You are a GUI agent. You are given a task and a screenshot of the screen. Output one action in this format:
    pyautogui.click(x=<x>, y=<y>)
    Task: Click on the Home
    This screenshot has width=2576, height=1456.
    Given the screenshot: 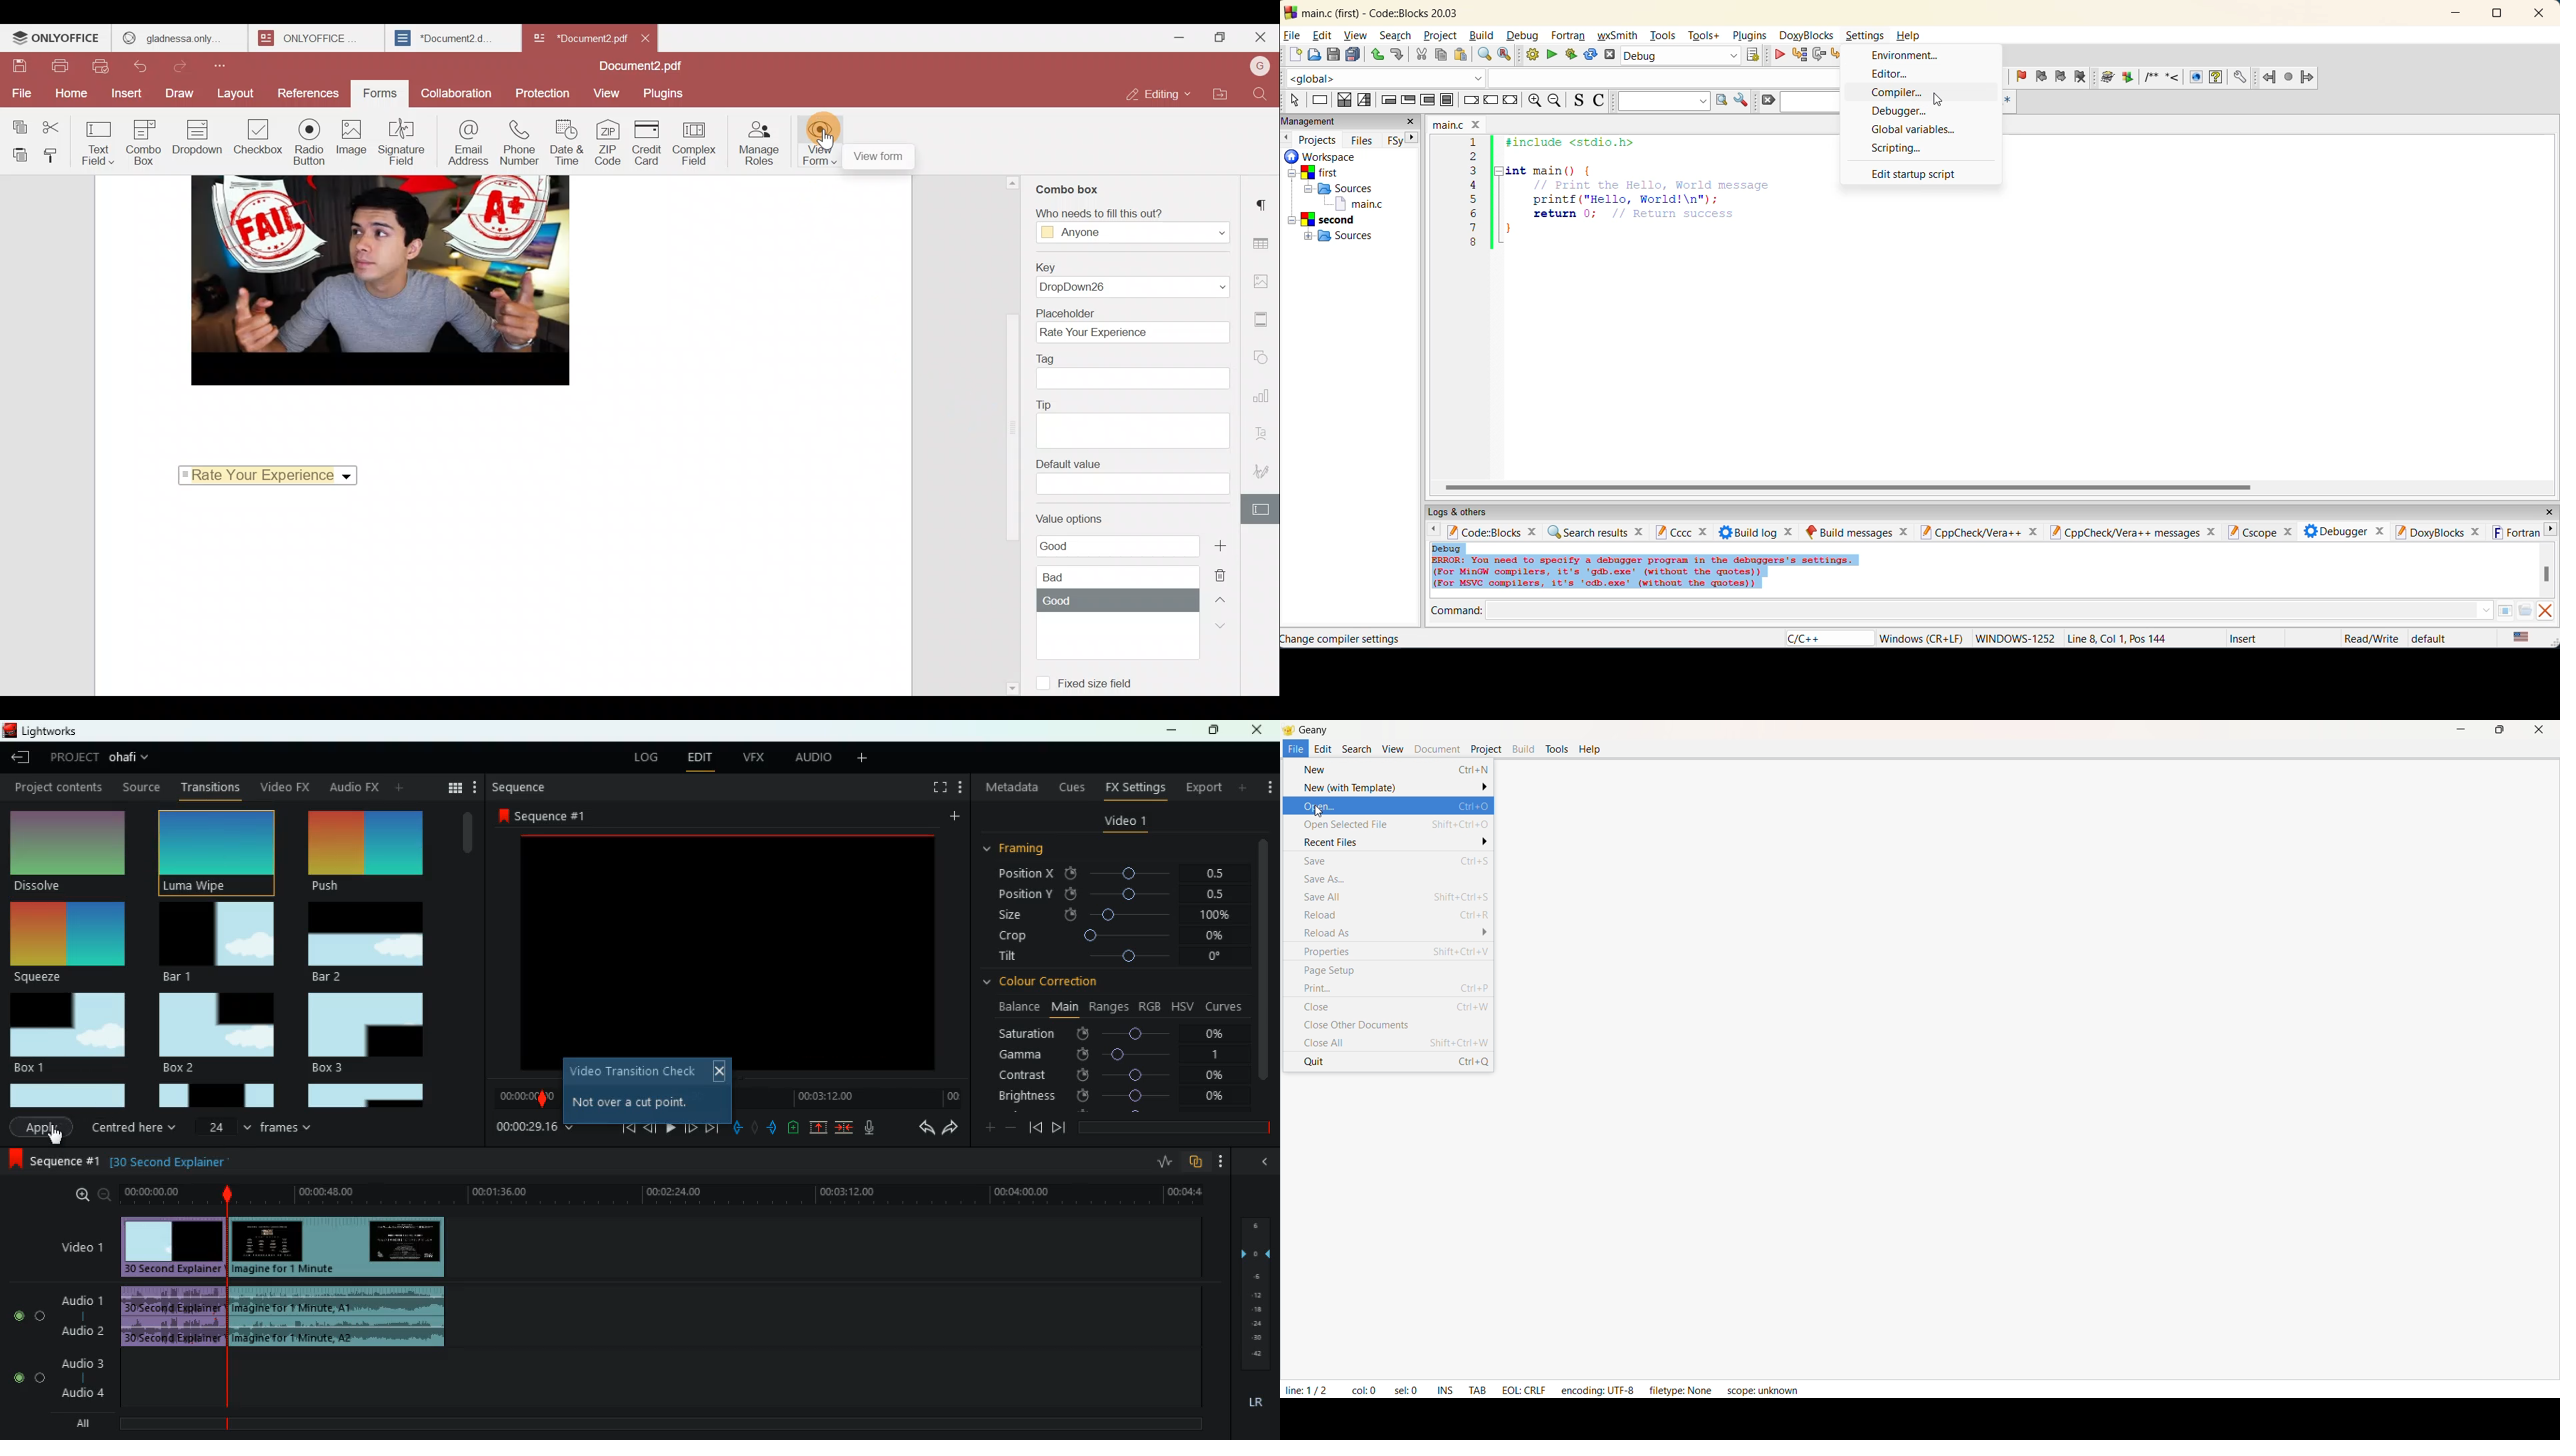 What is the action you would take?
    pyautogui.click(x=67, y=95)
    